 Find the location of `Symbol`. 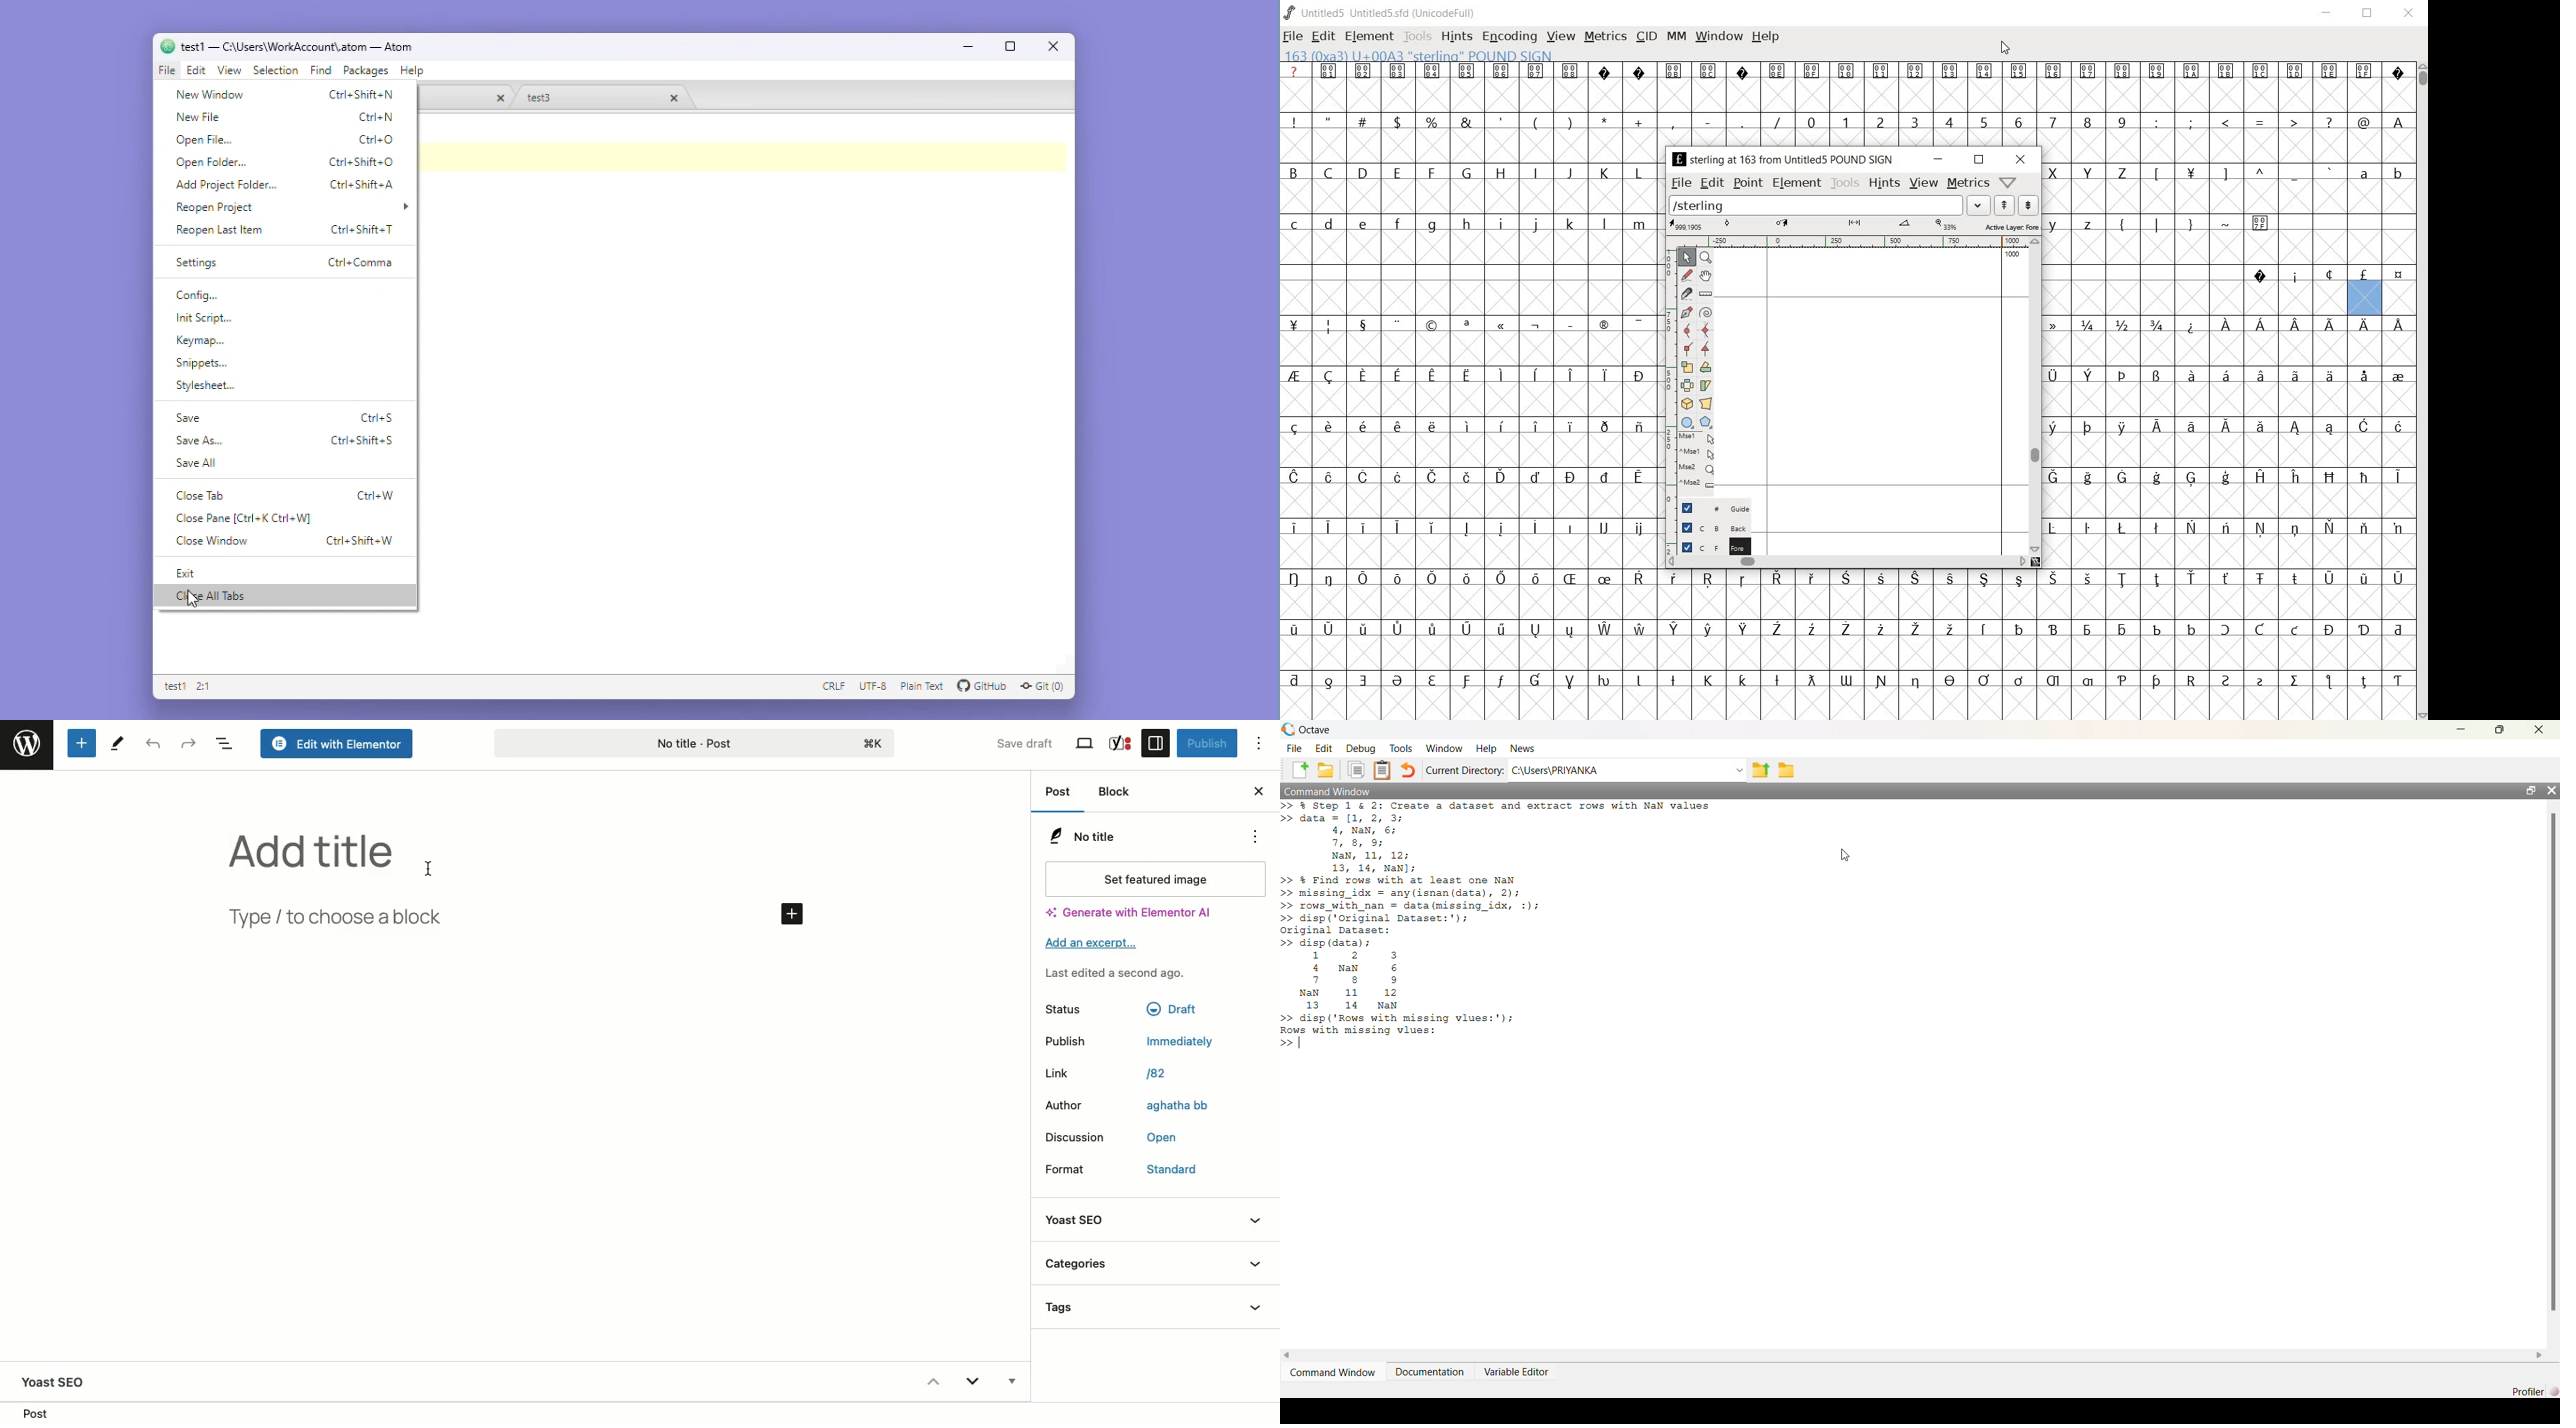

Symbol is located at coordinates (2365, 72).